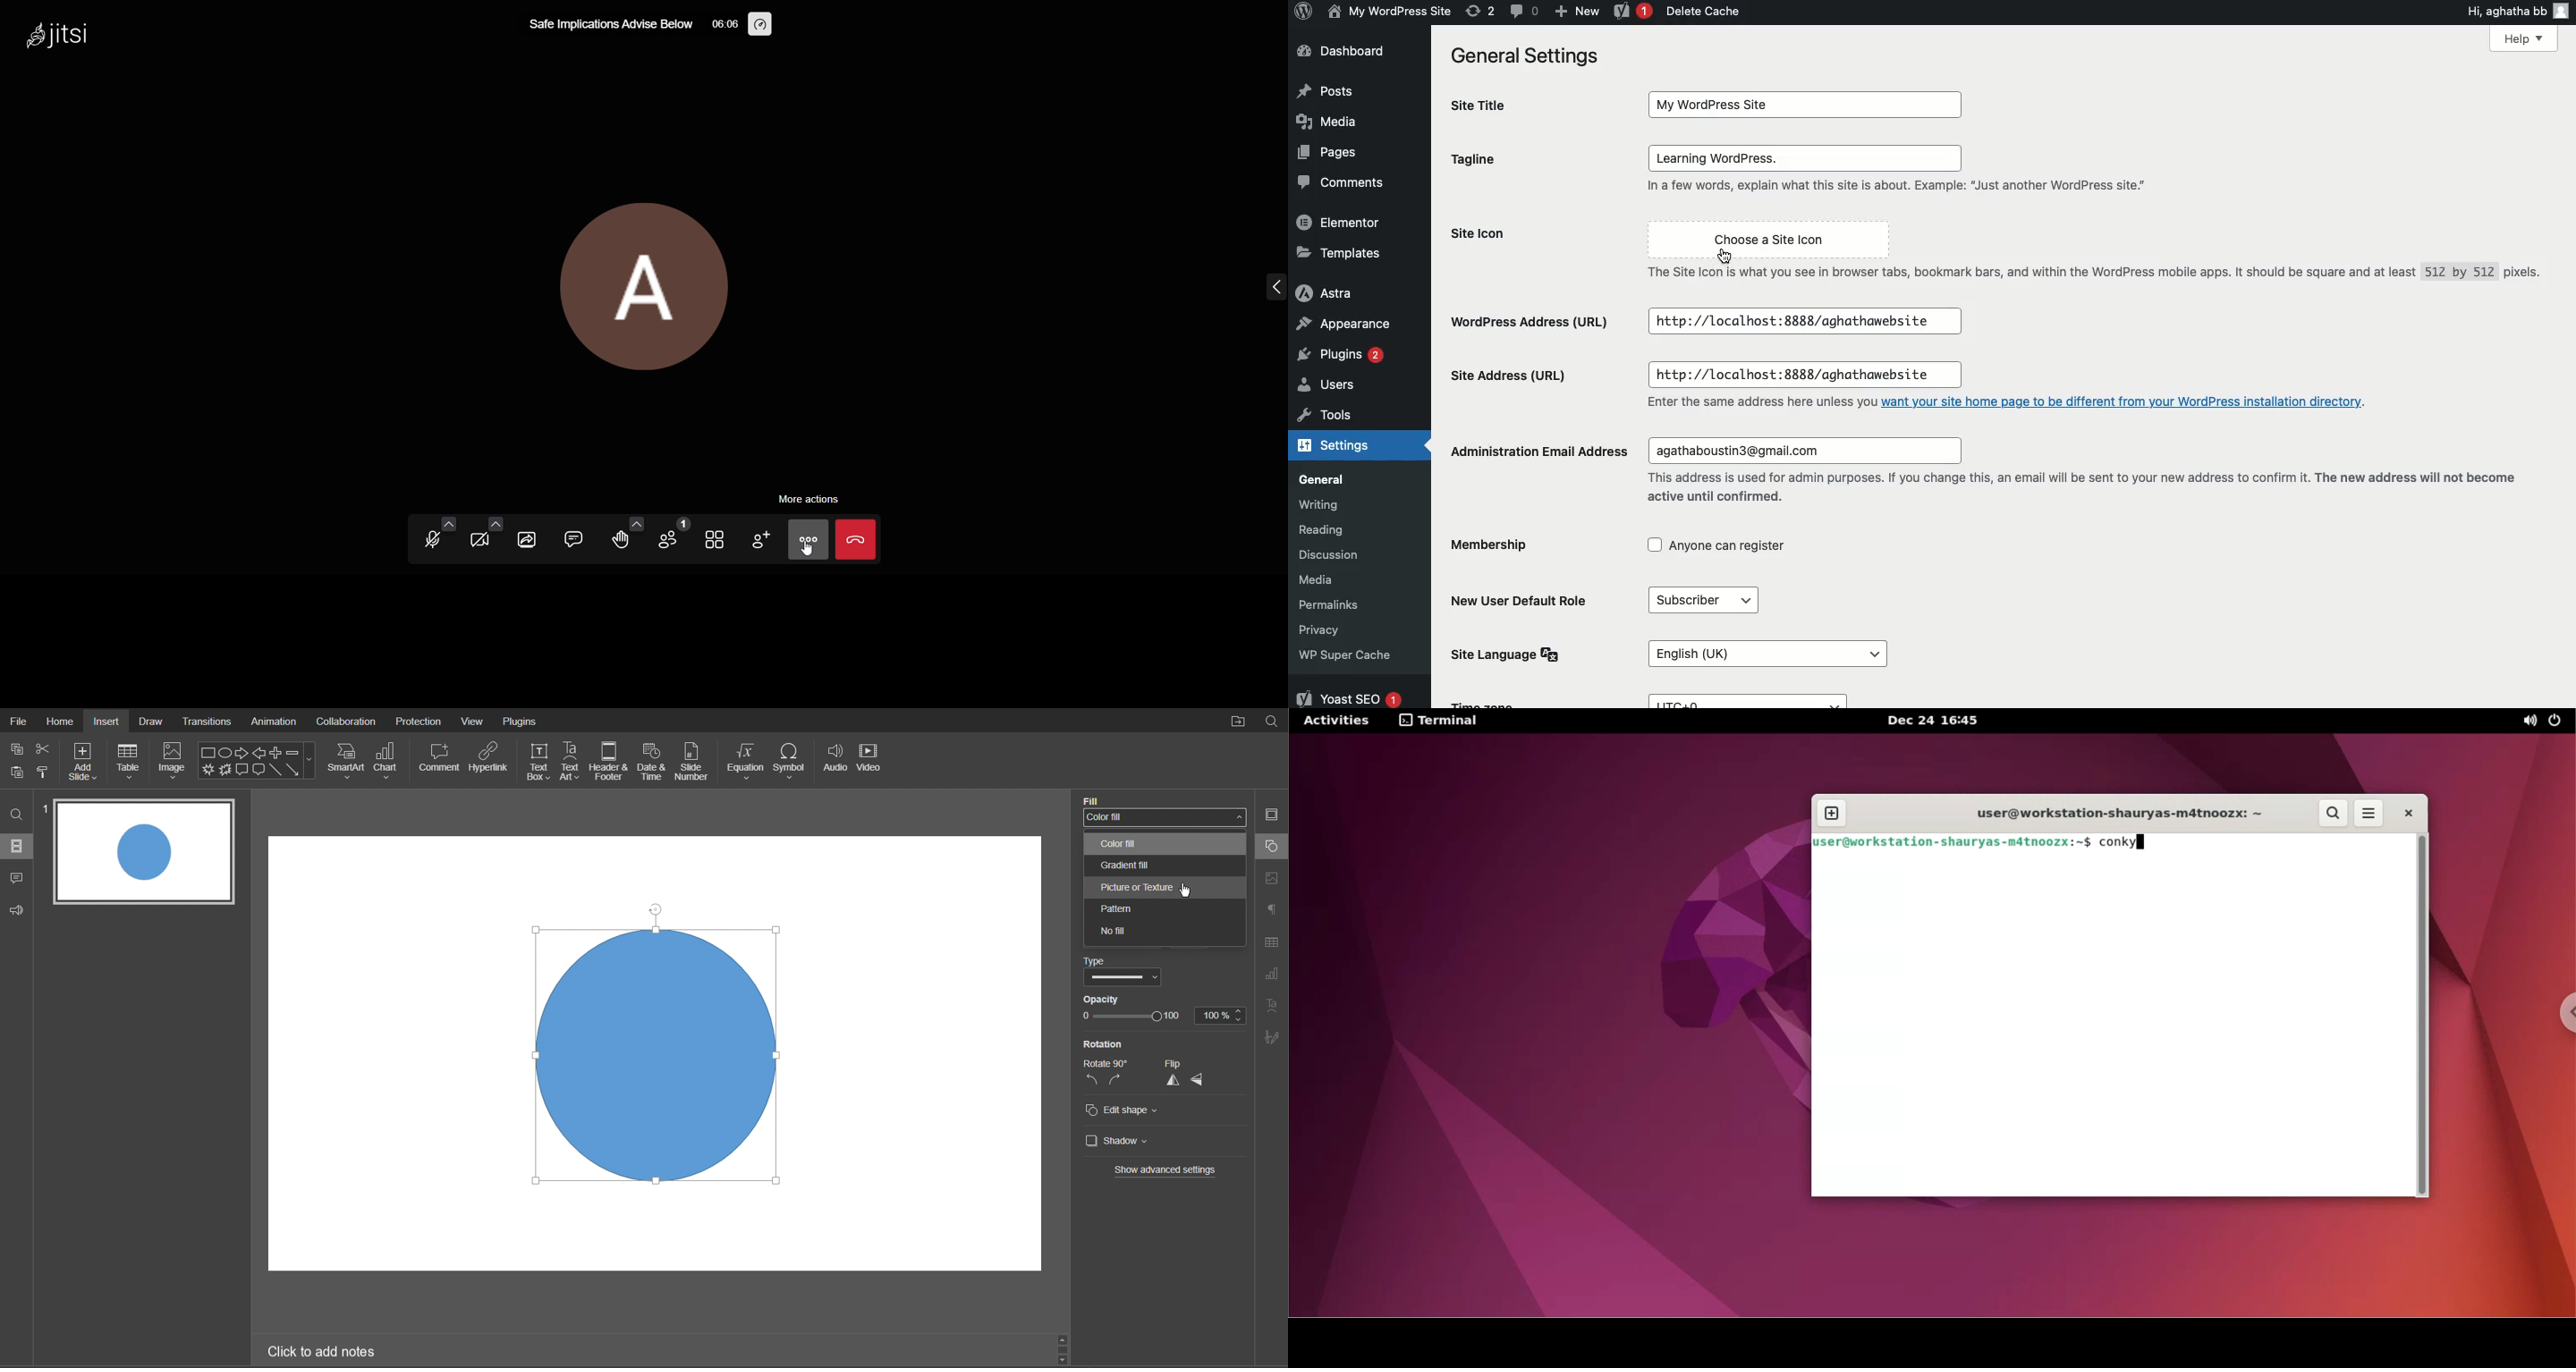 The height and width of the screenshot is (1372, 2576). Describe the element at coordinates (1185, 890) in the screenshot. I see `cursor` at that location.